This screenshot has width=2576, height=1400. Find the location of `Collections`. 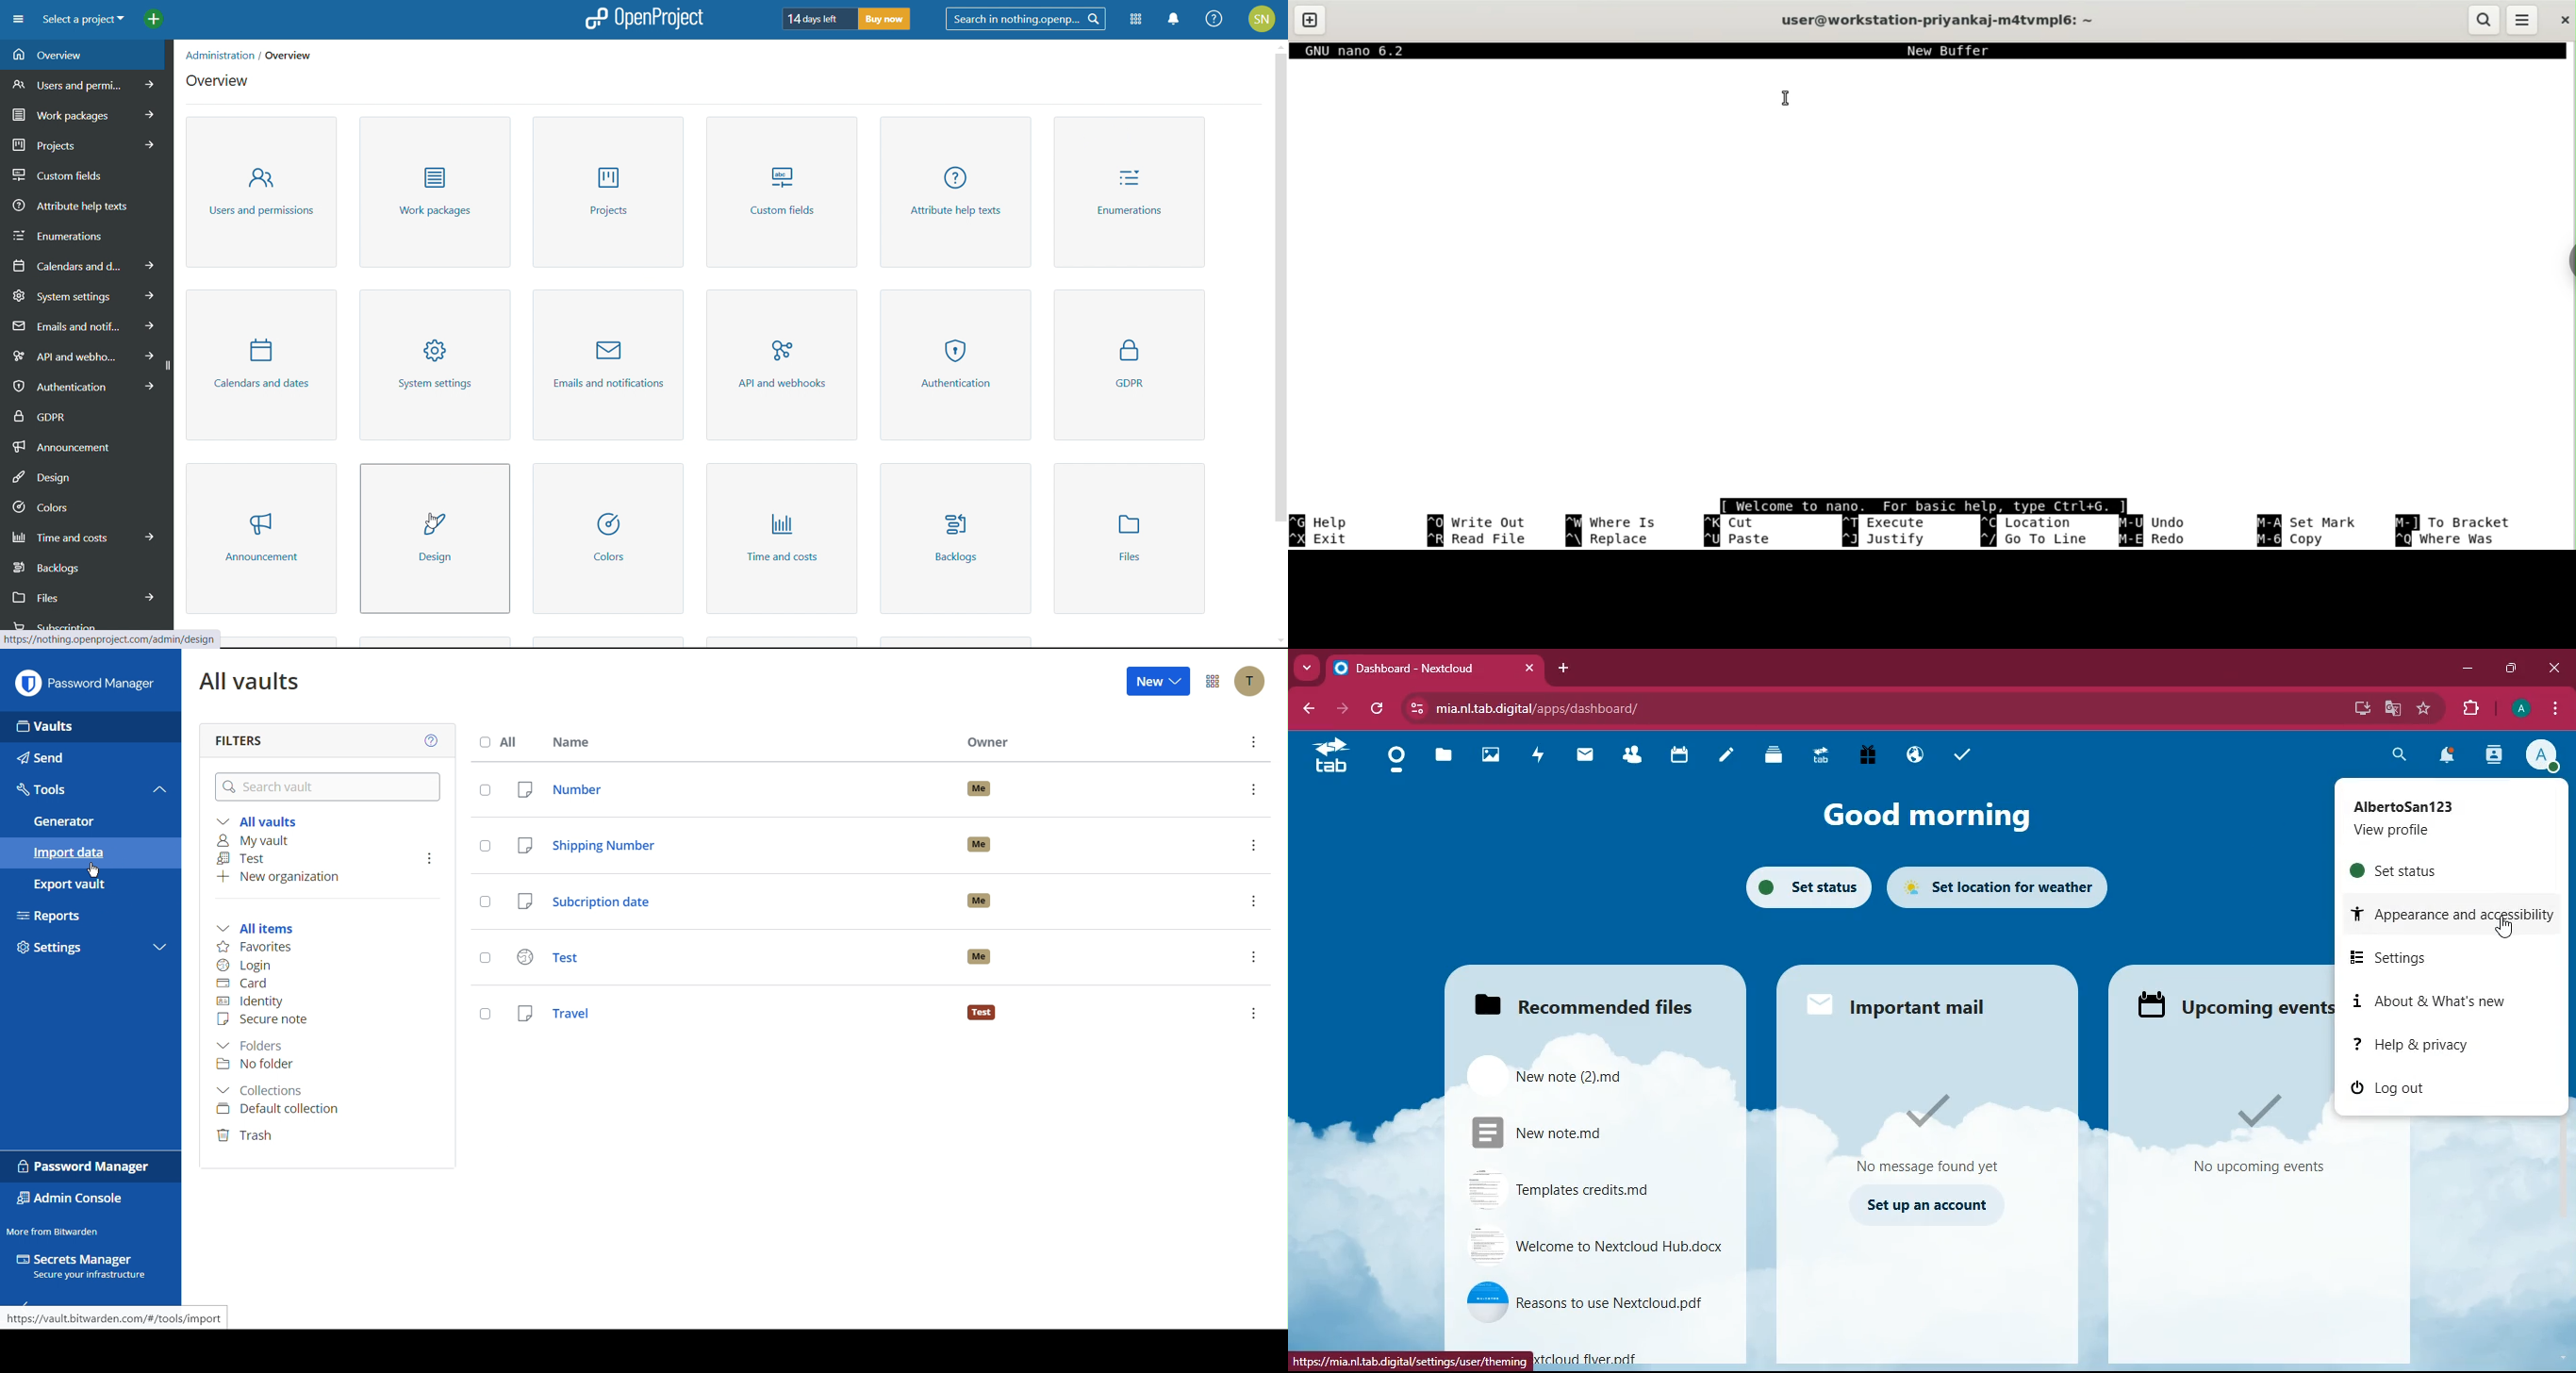

Collections is located at coordinates (262, 1090).